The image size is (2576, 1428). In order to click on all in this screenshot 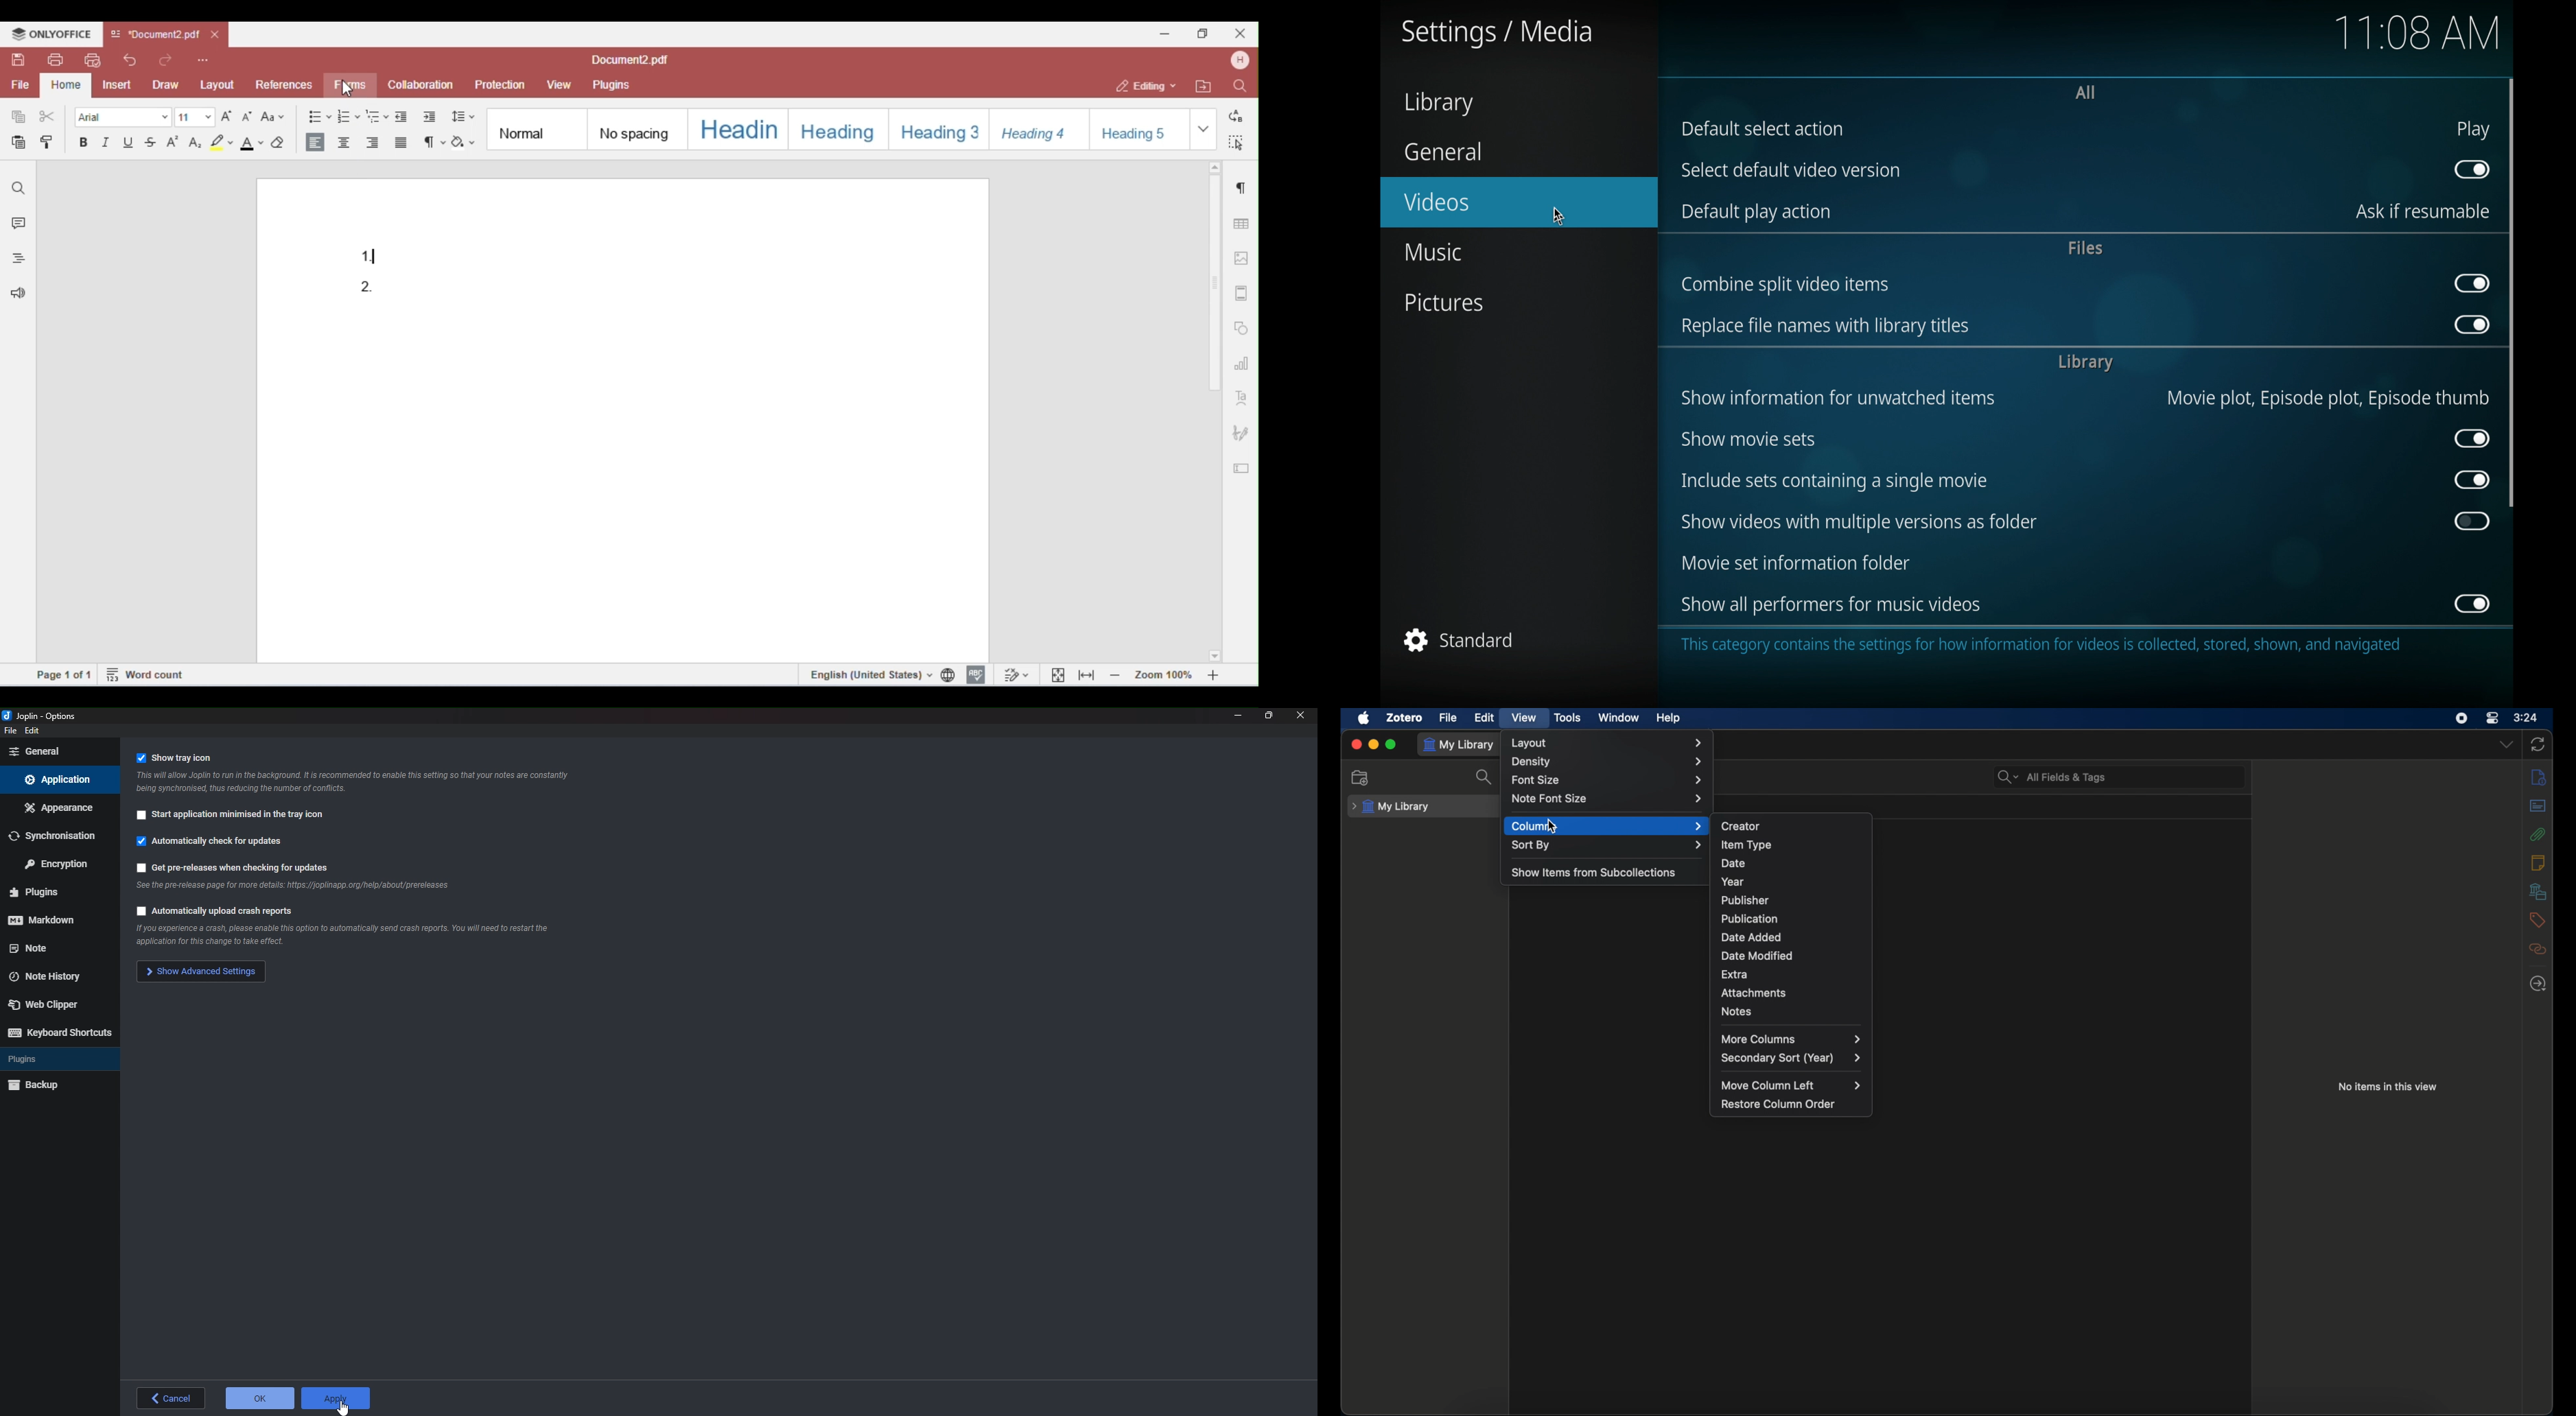, I will do `click(2087, 92)`.